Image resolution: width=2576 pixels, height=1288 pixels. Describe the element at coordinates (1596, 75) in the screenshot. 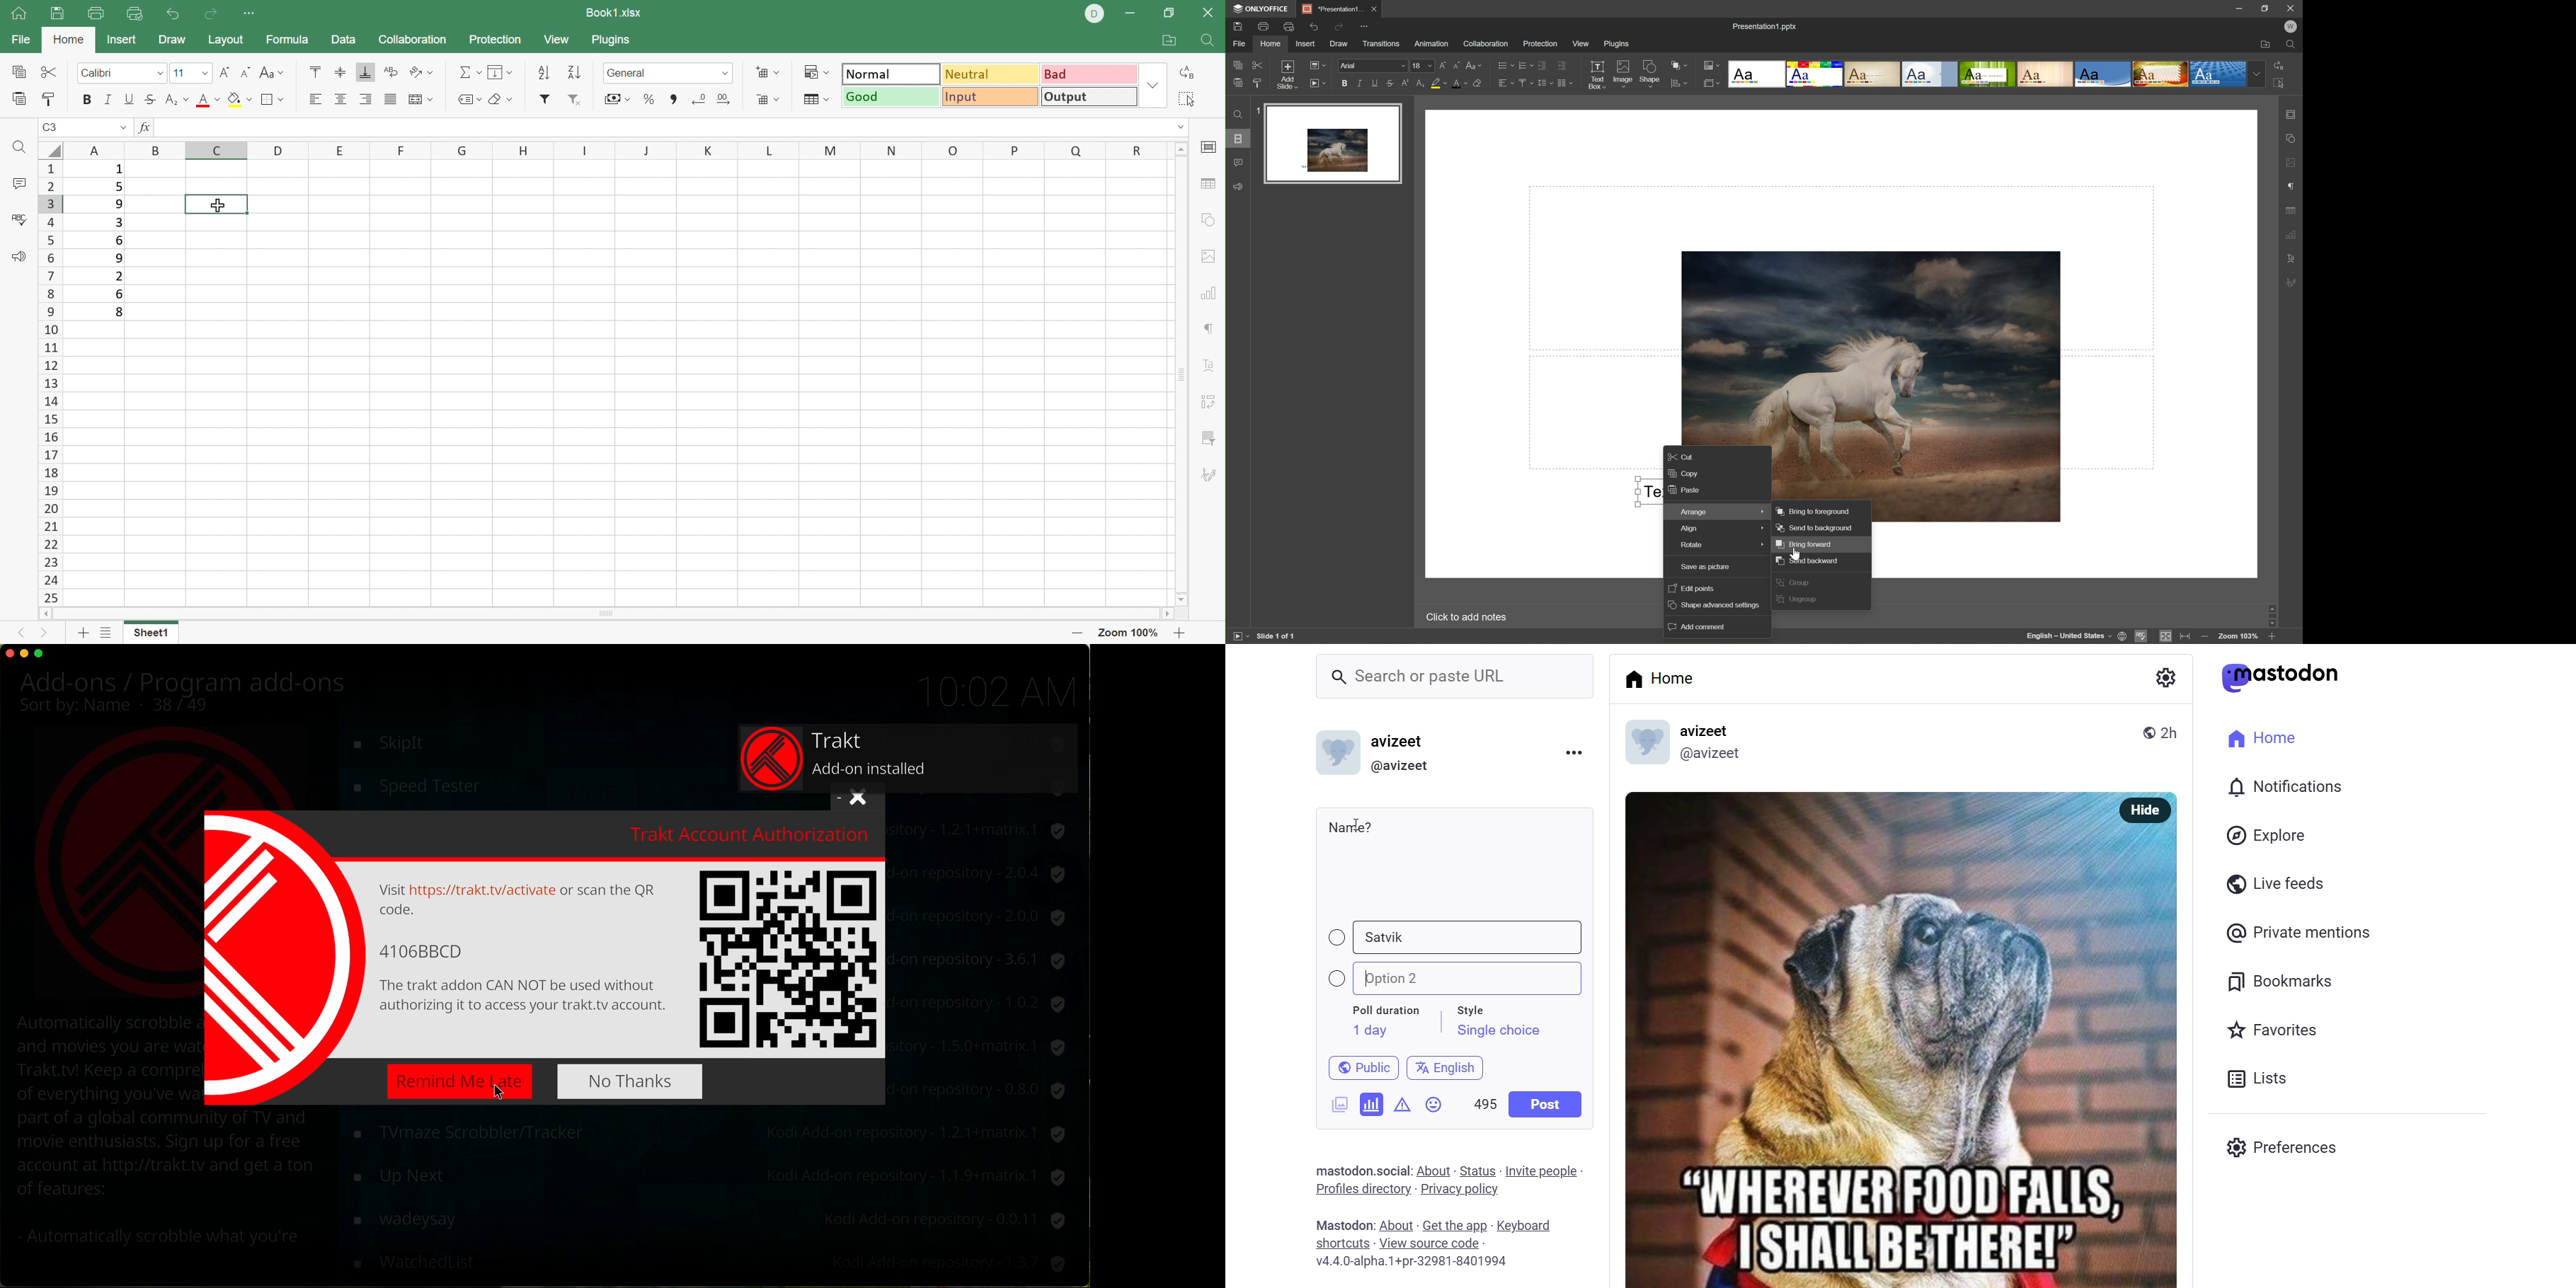

I see `Text Box` at that location.